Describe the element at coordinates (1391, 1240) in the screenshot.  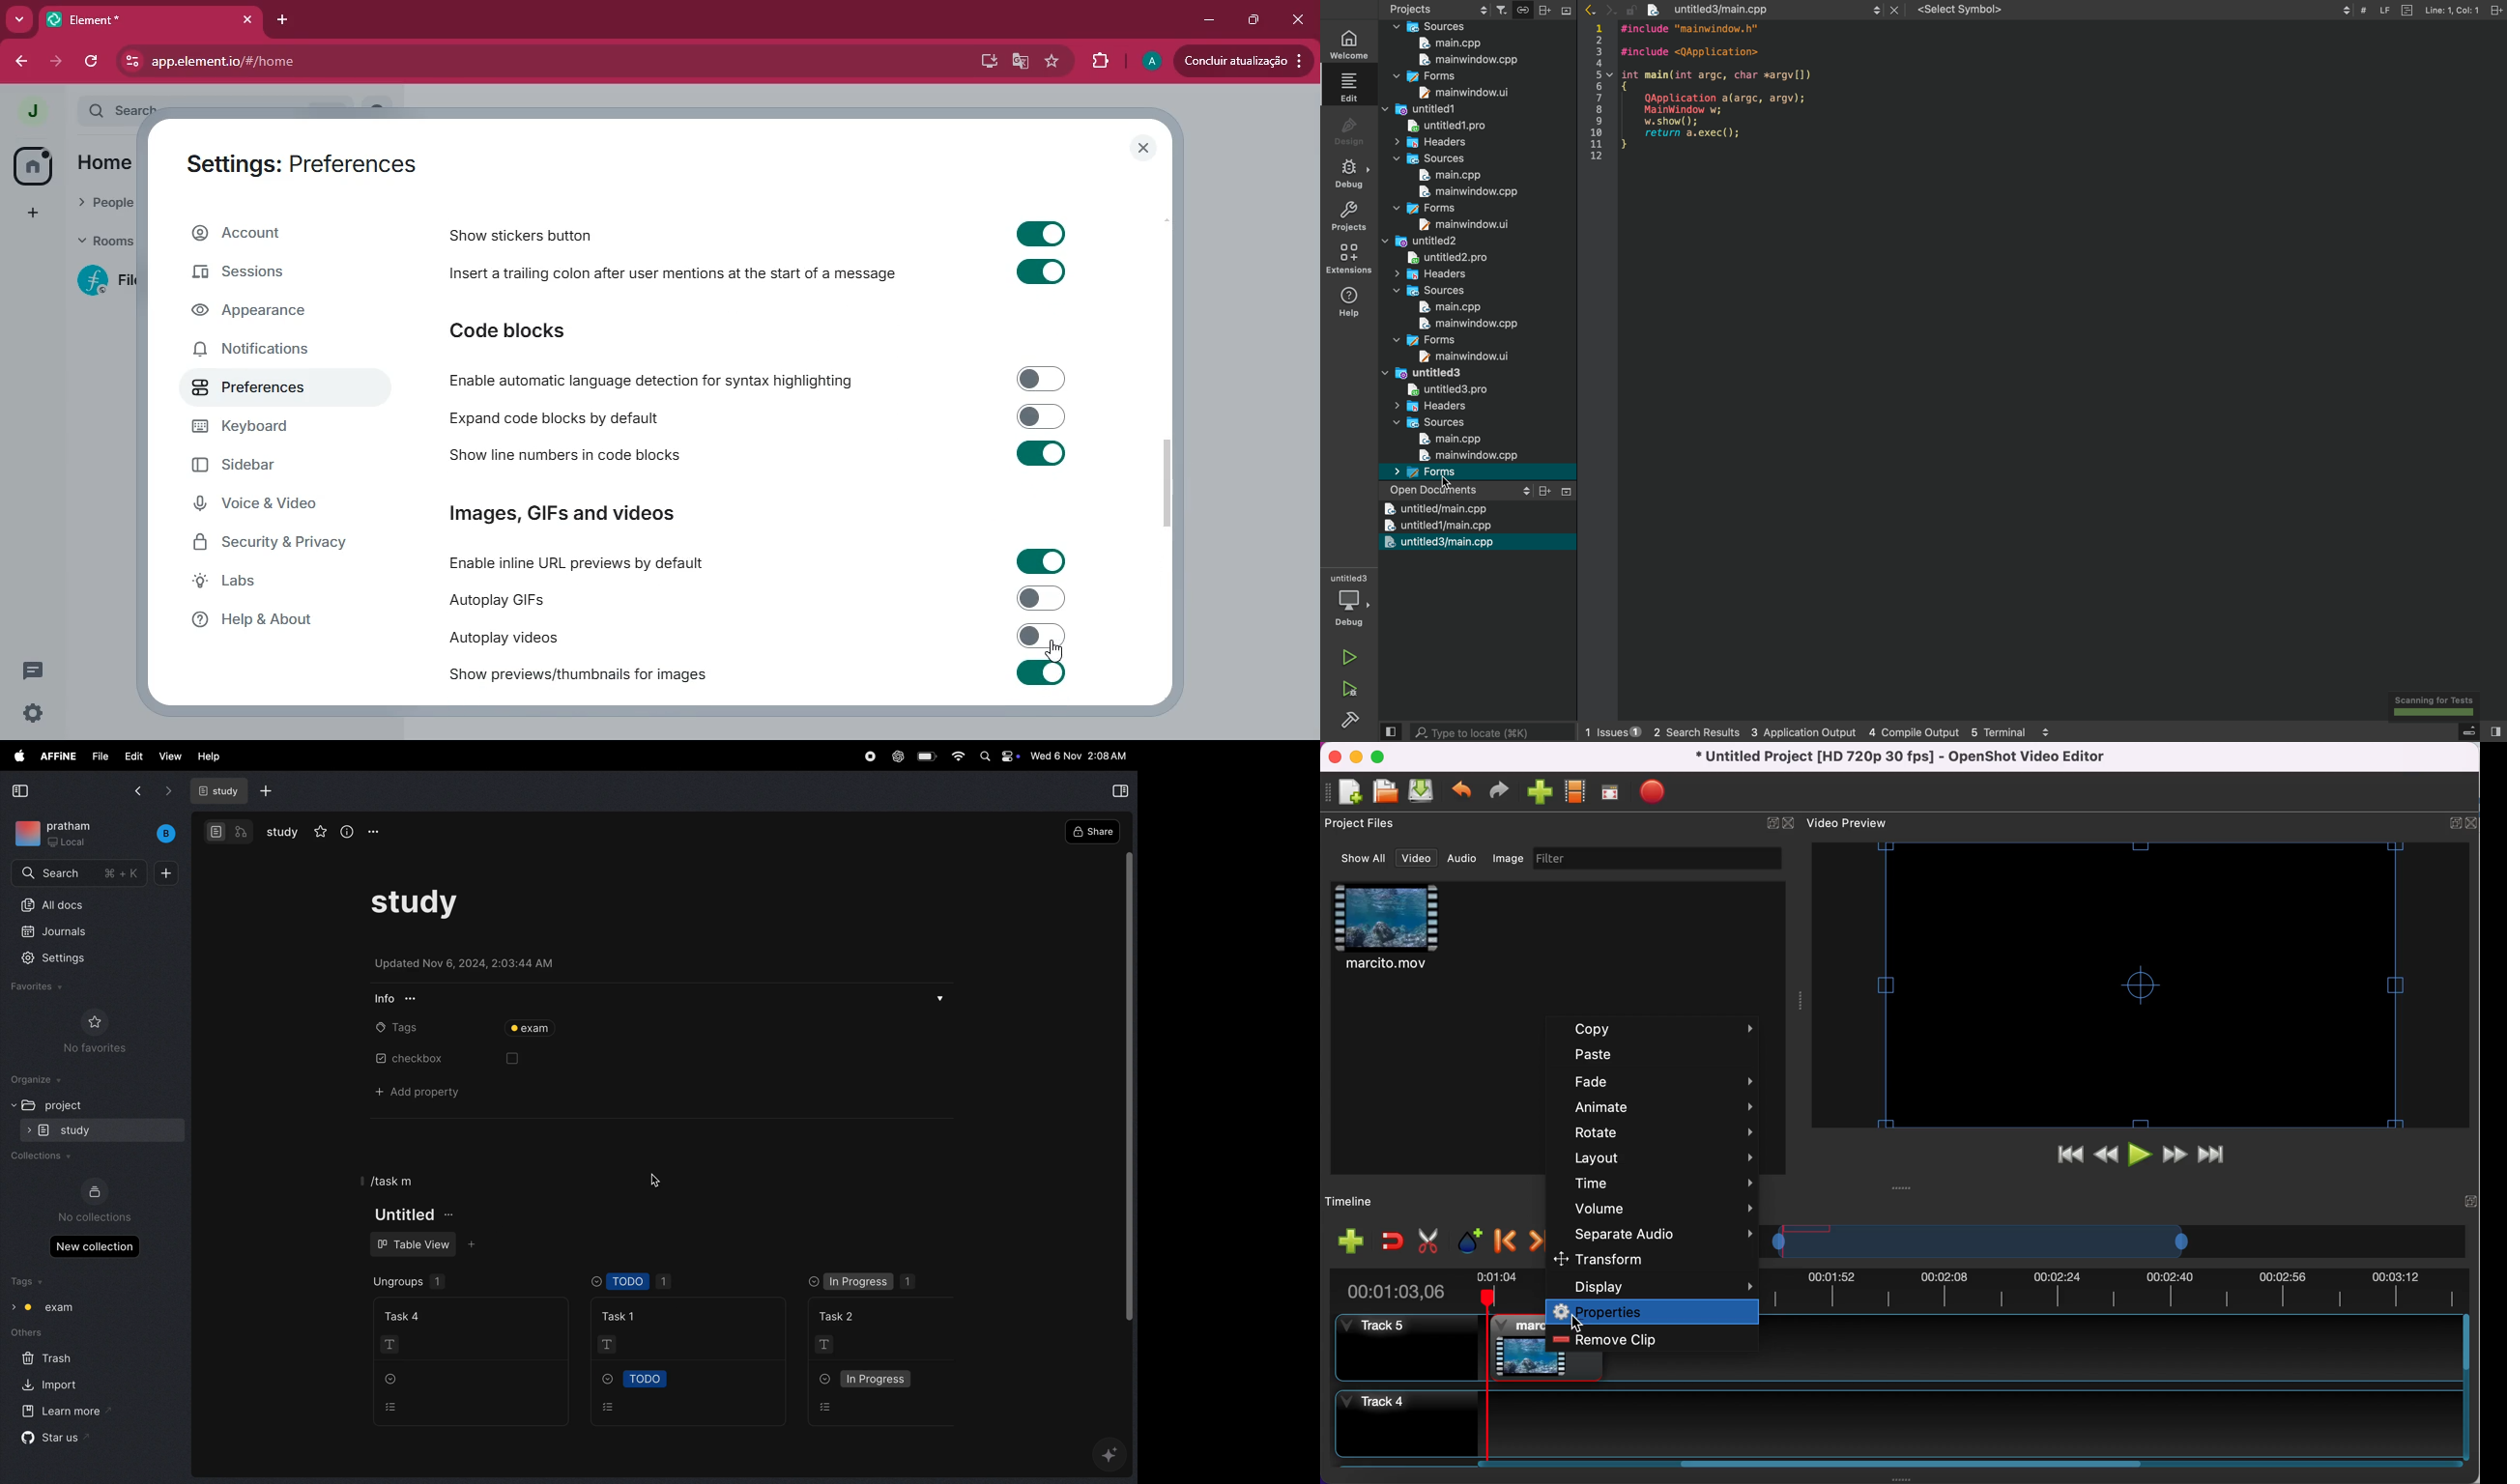
I see `enable snapping` at that location.